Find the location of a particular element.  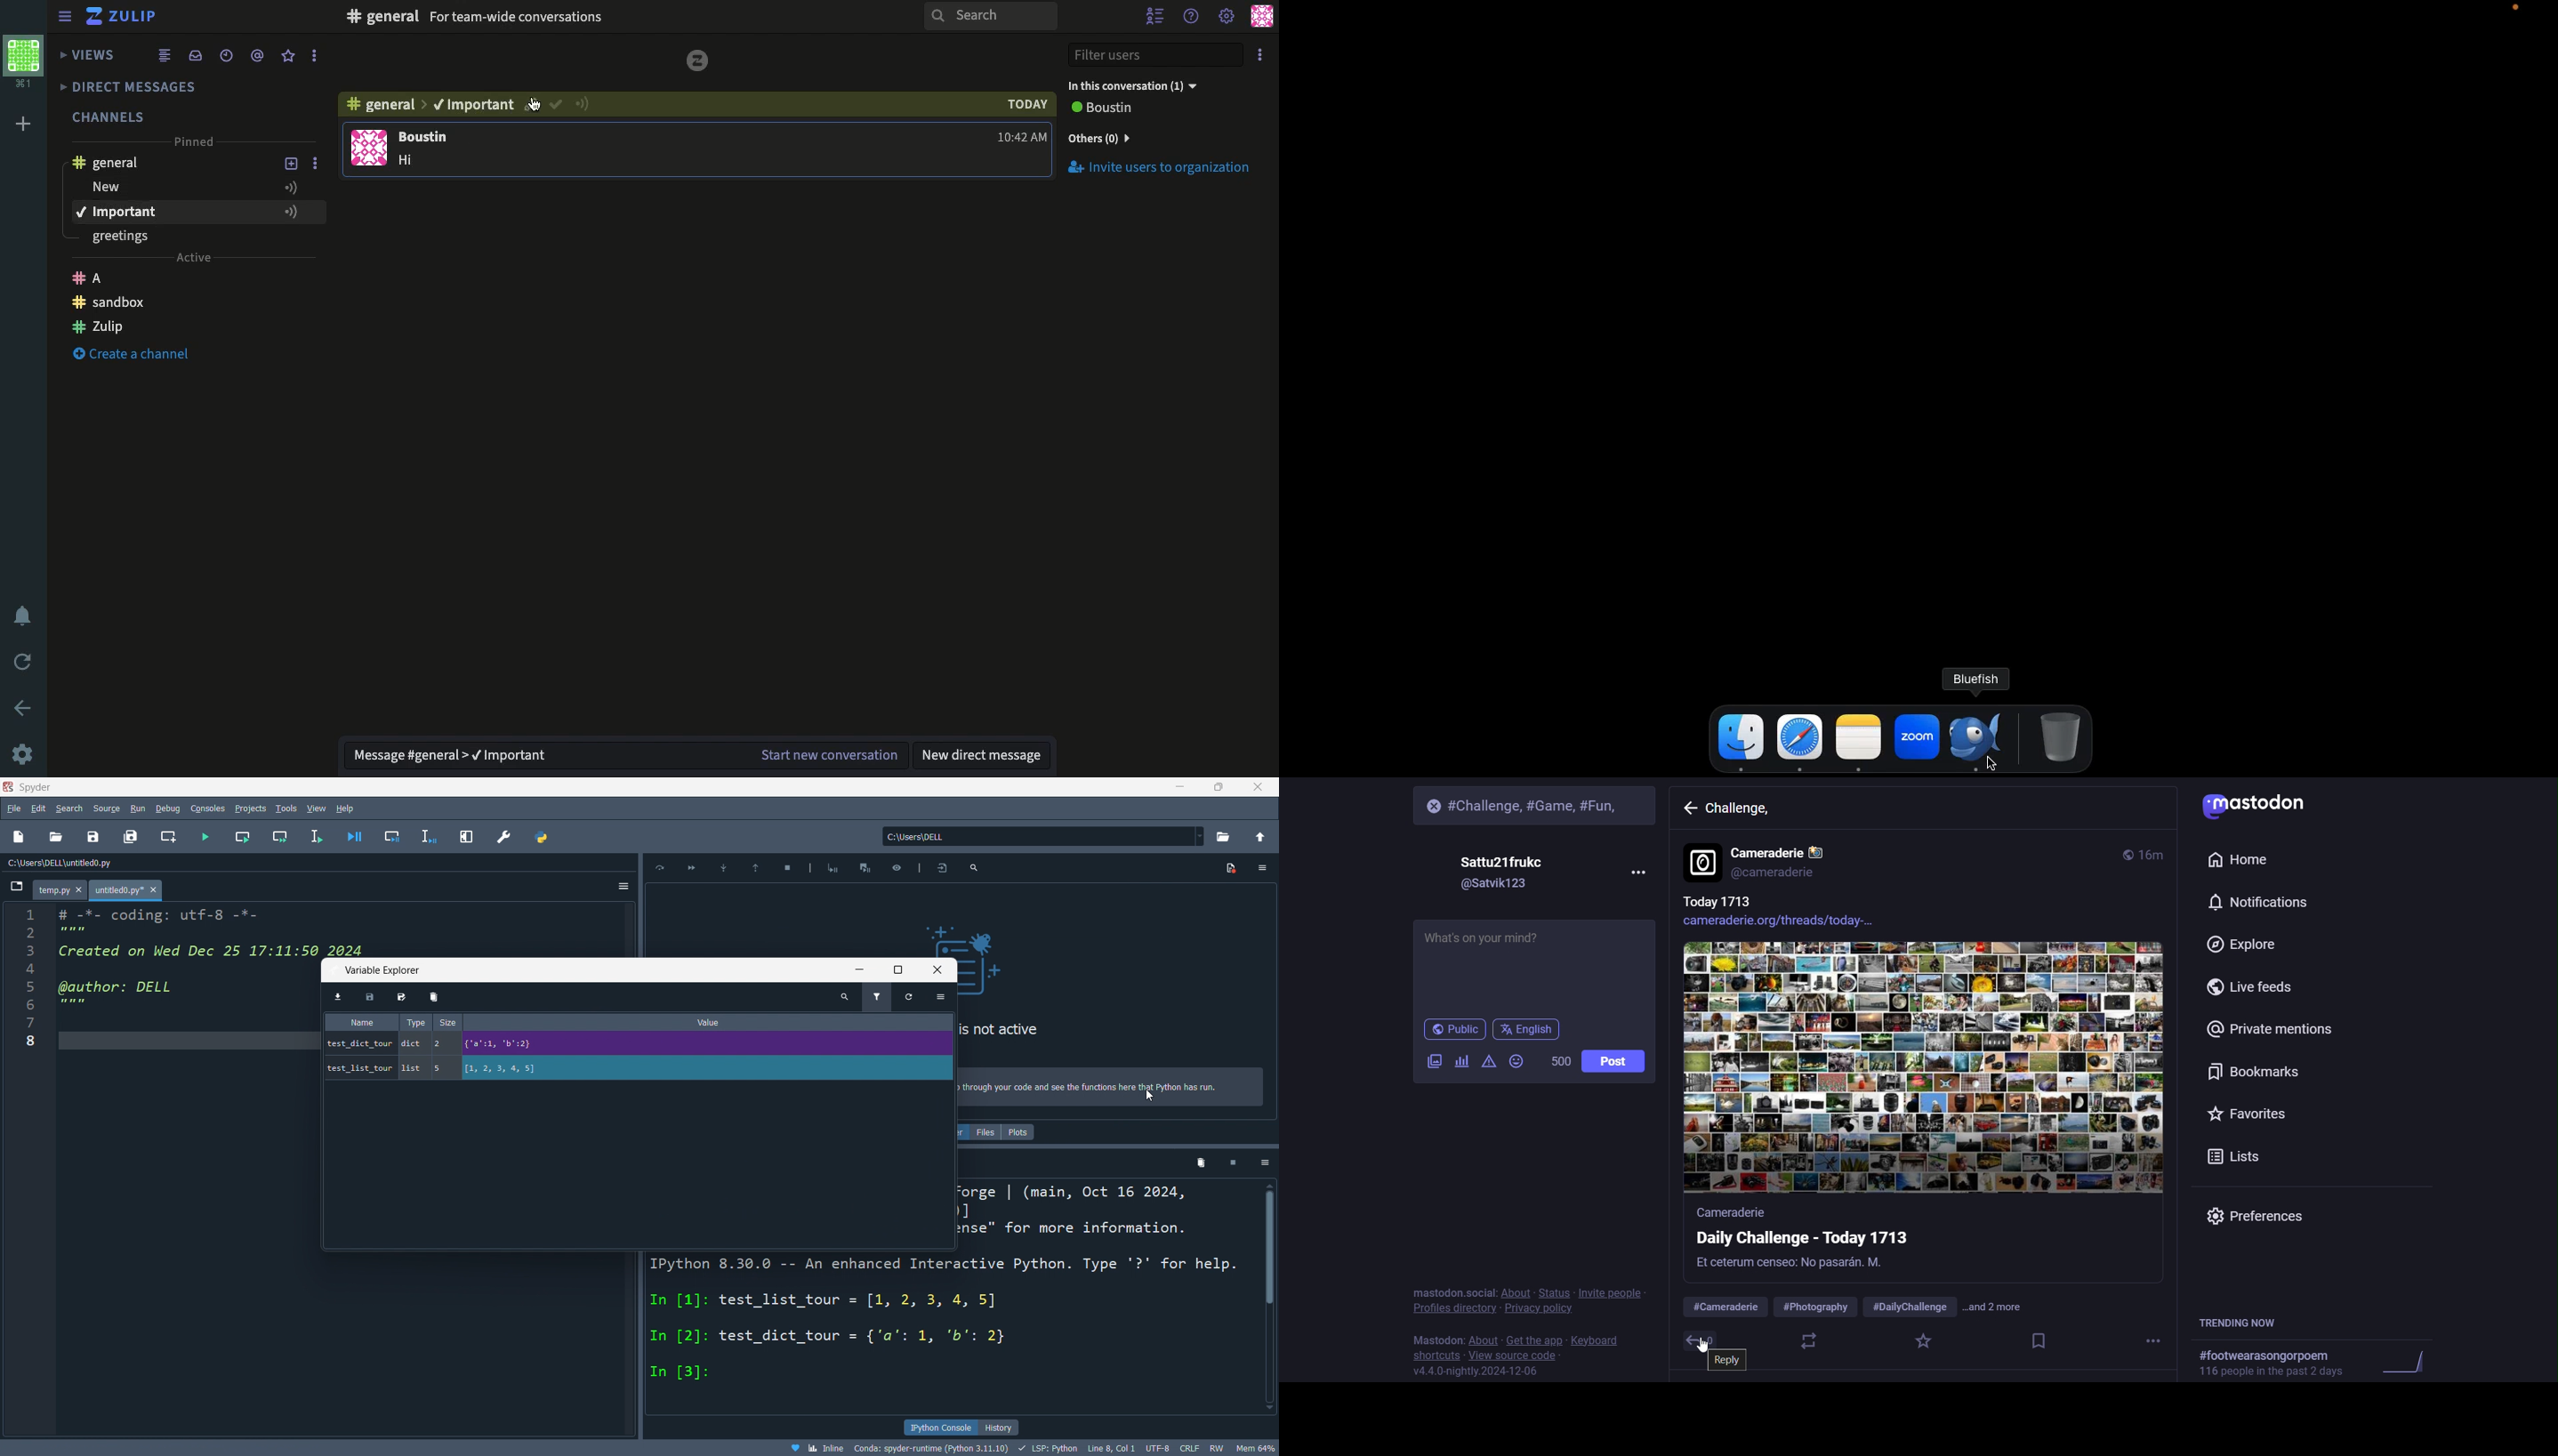

close kernel is located at coordinates (1234, 1164).